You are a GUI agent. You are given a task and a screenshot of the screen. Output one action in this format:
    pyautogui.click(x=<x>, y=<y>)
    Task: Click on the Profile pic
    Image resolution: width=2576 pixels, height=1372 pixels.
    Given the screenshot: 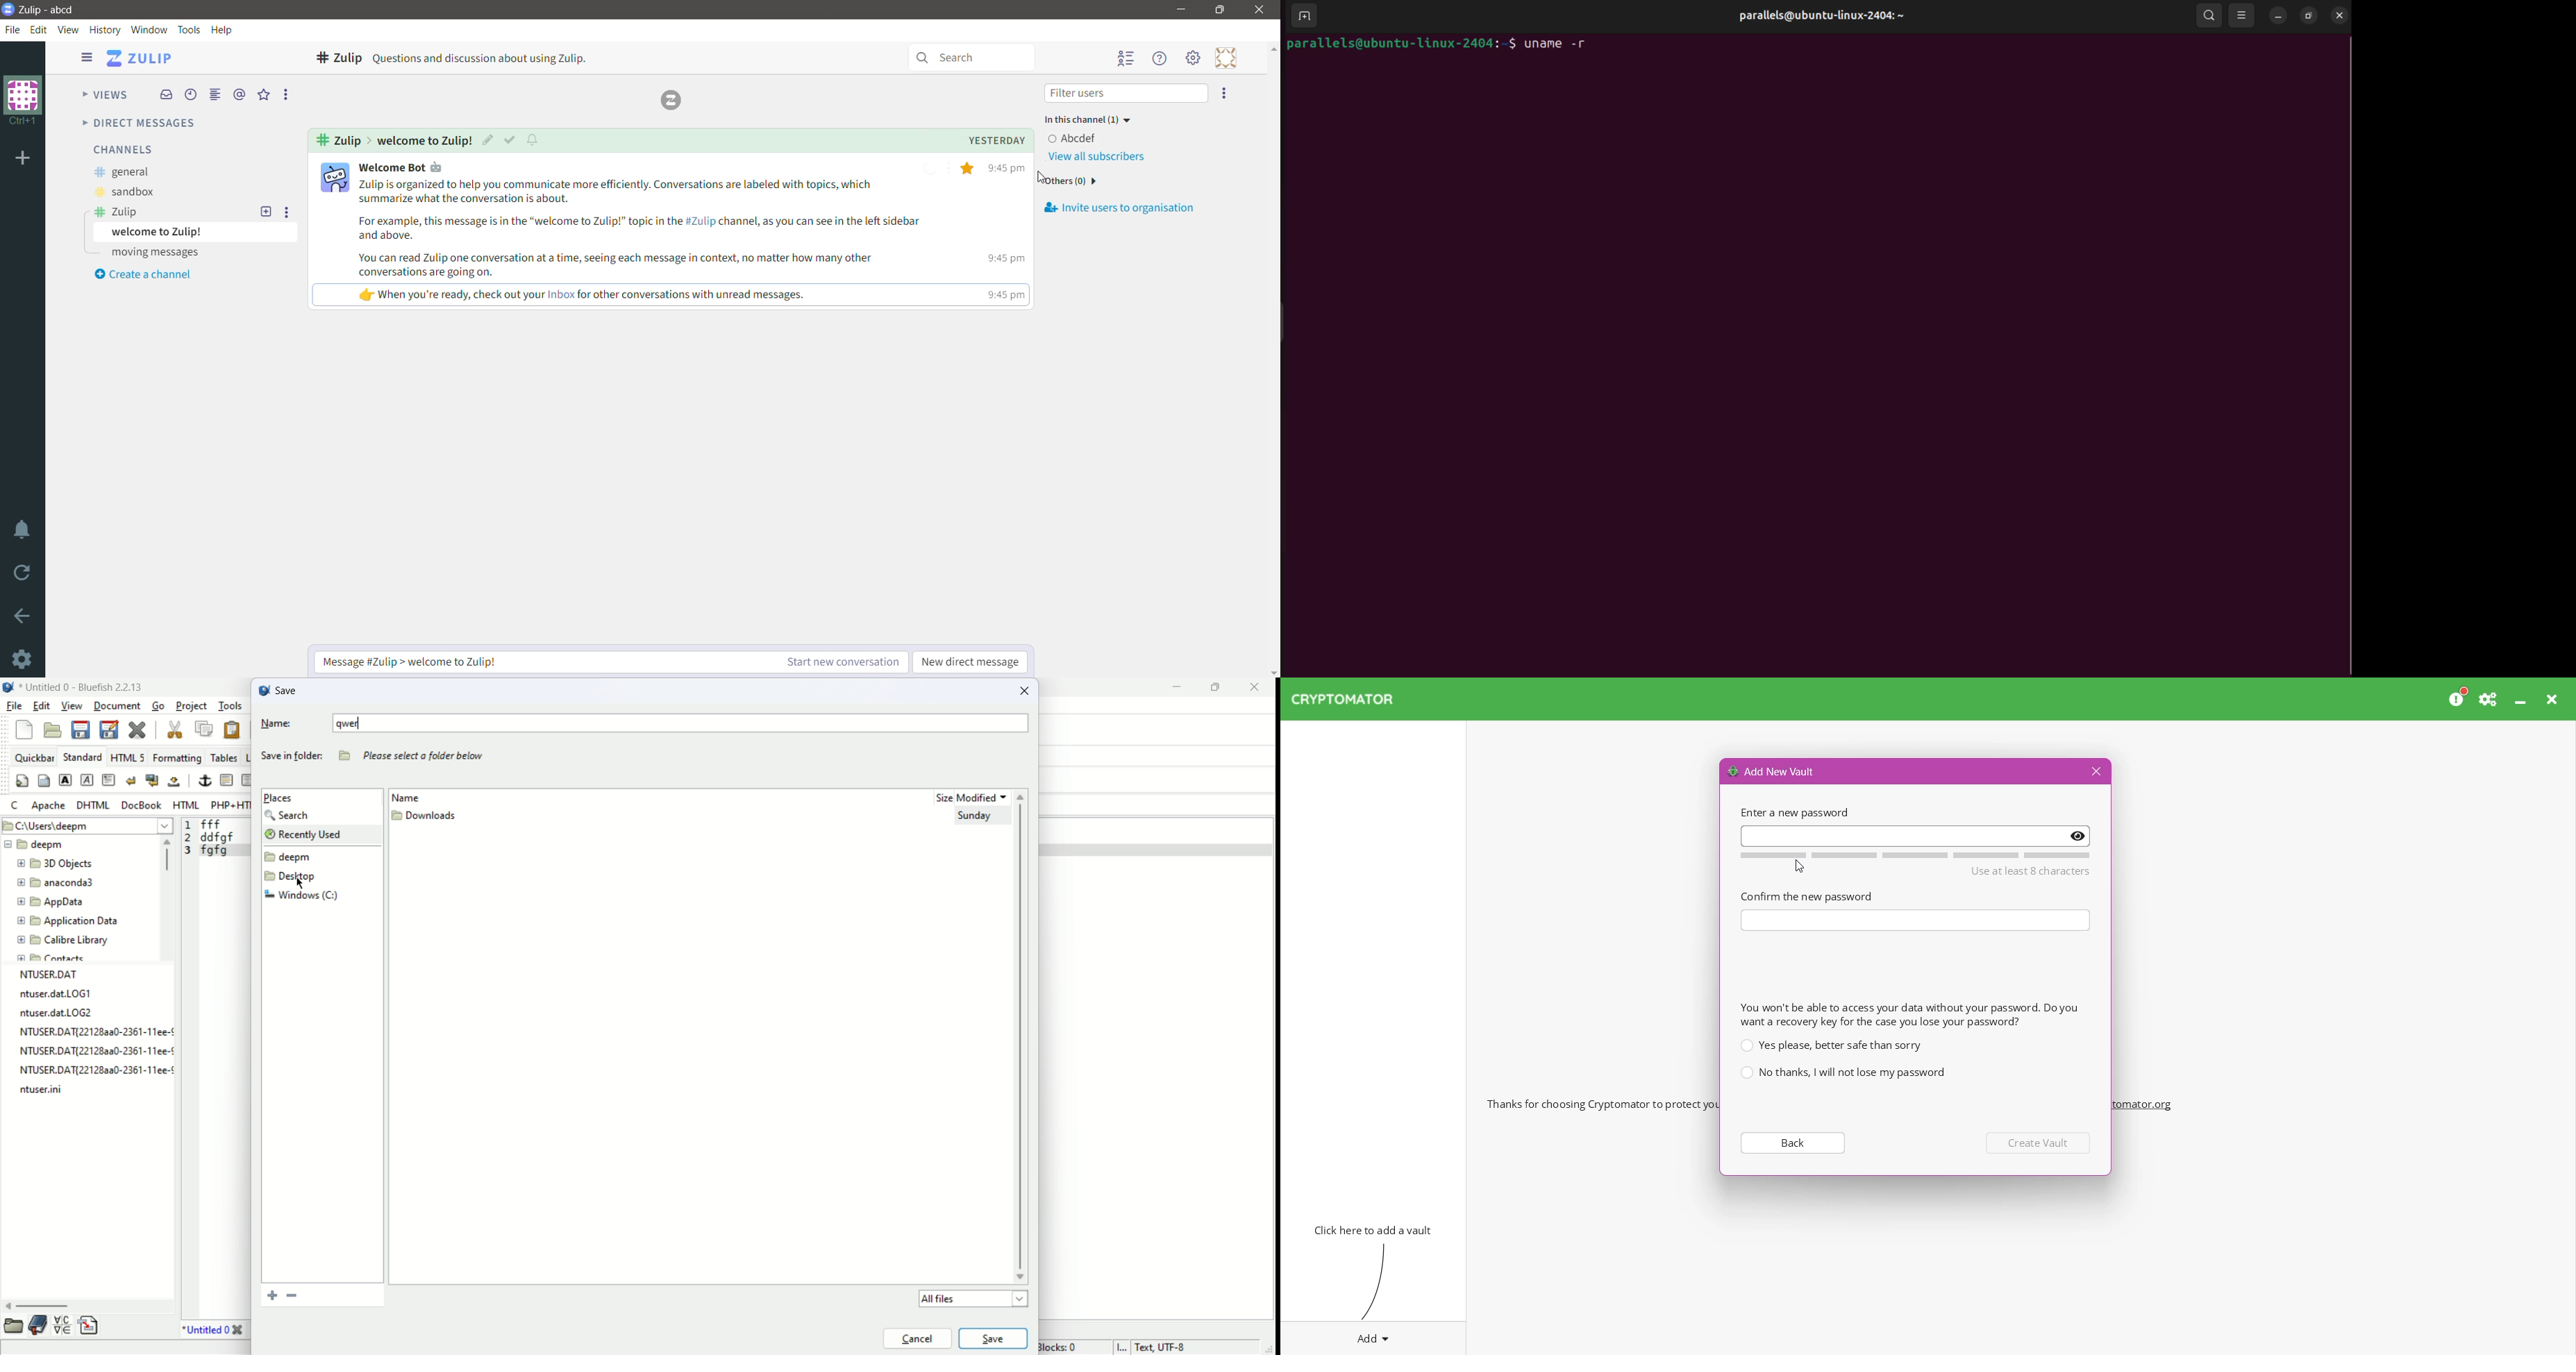 What is the action you would take?
    pyautogui.click(x=334, y=177)
    